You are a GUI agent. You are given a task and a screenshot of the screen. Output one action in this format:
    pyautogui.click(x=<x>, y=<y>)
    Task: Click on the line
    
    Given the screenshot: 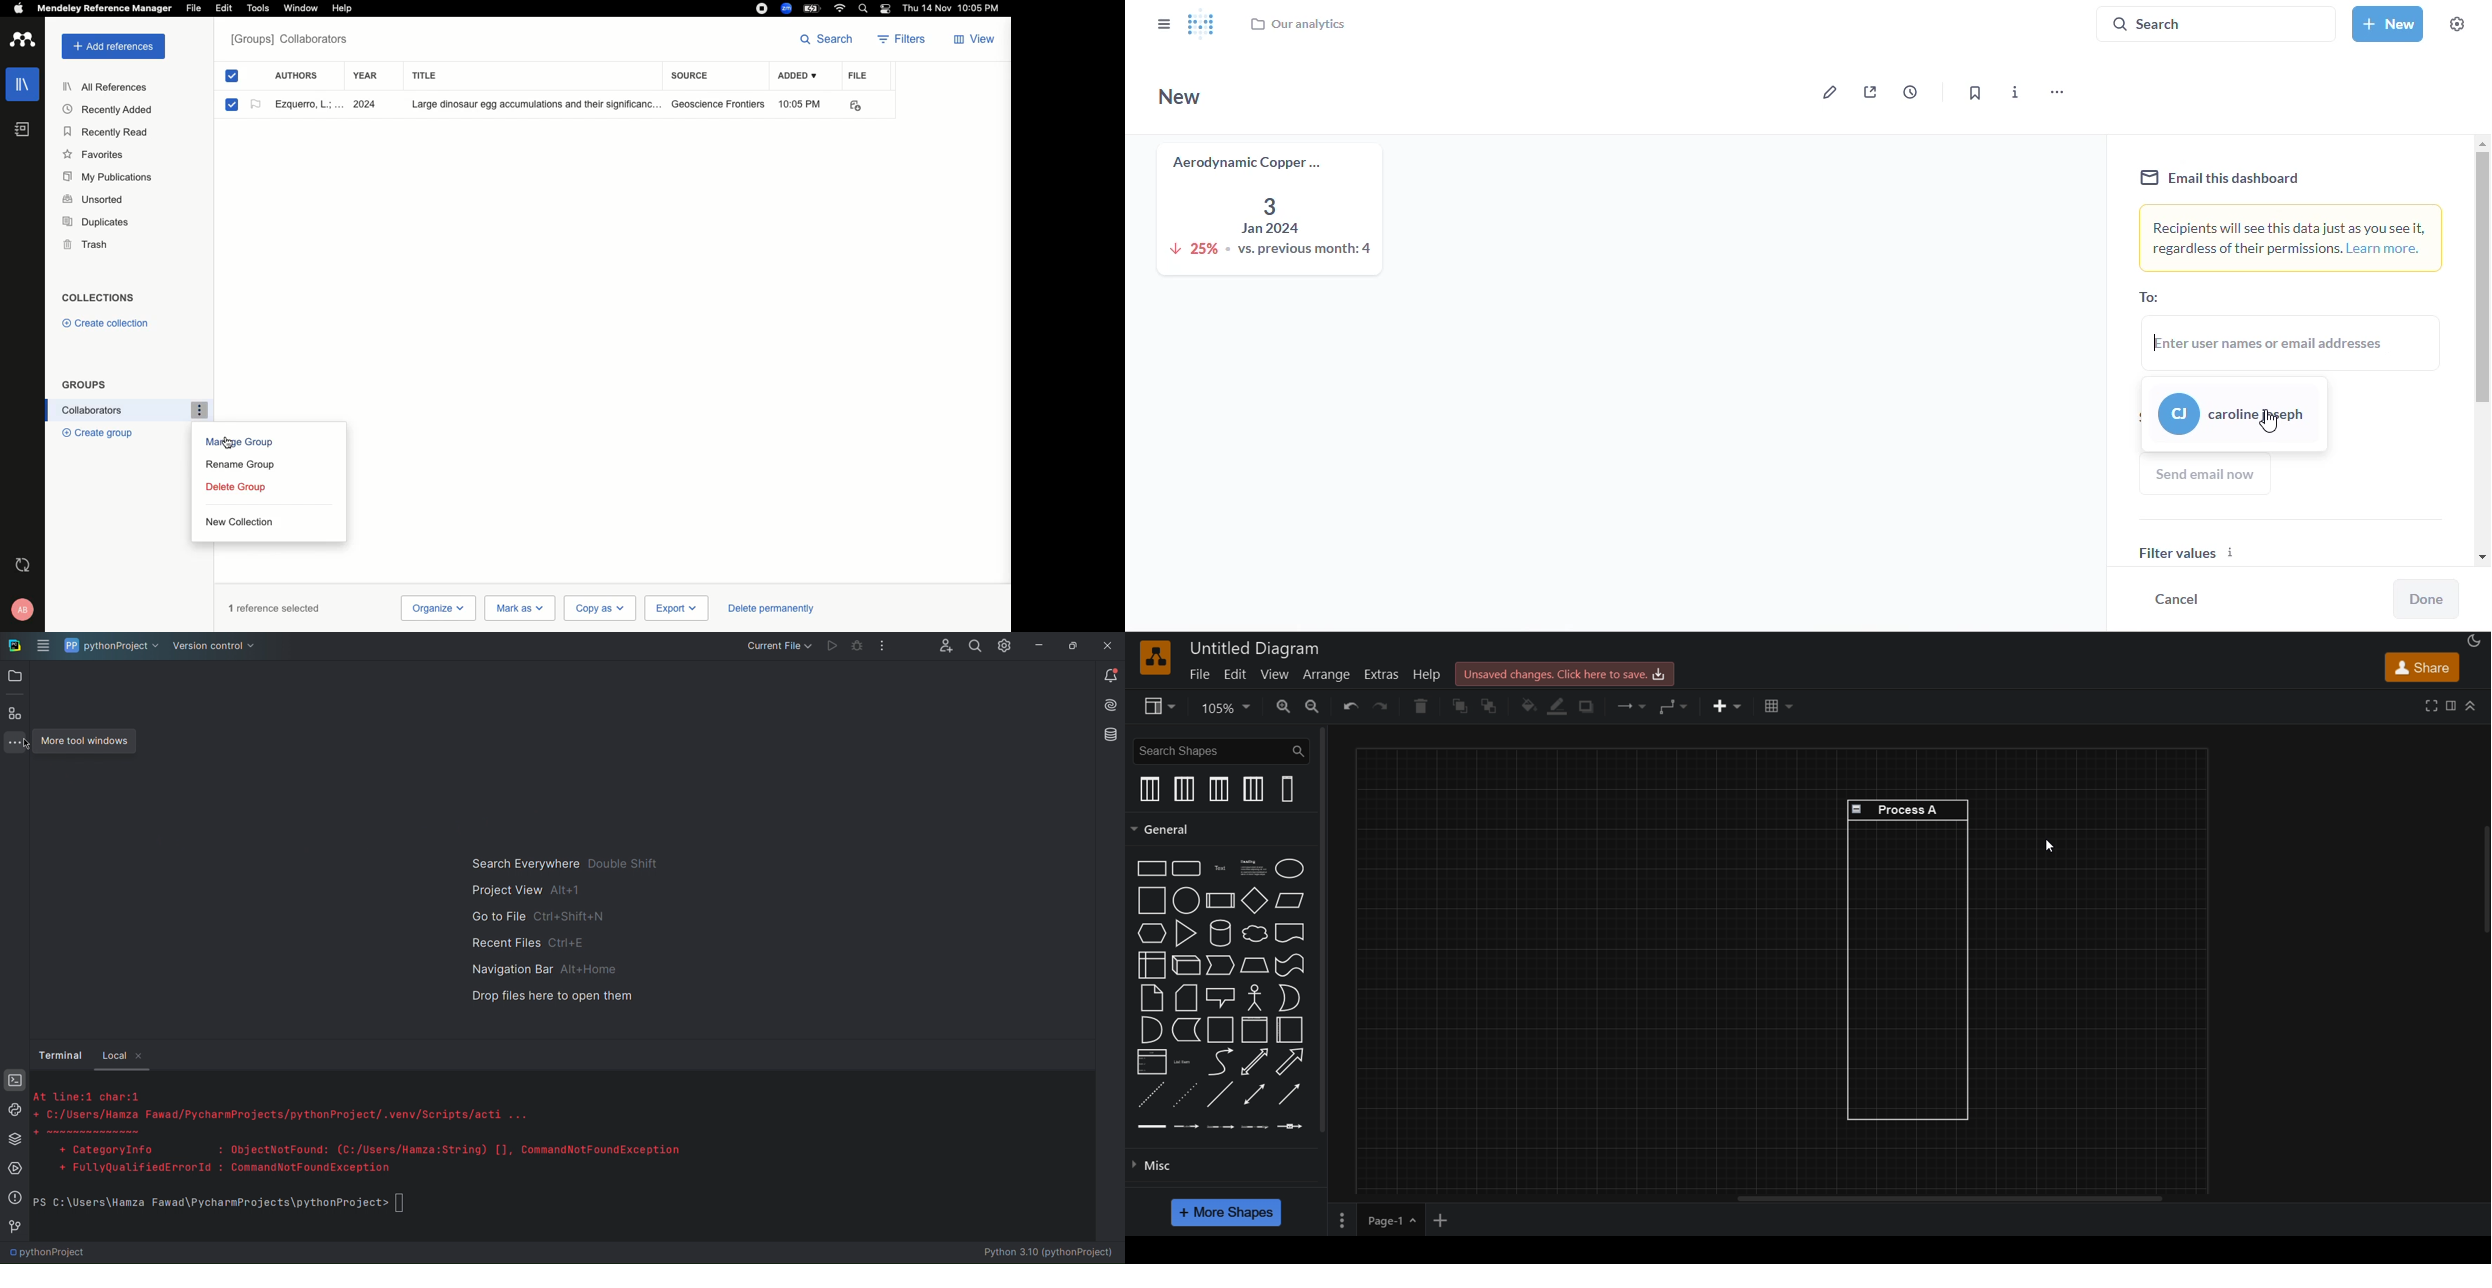 What is the action you would take?
    pyautogui.click(x=1220, y=1094)
    